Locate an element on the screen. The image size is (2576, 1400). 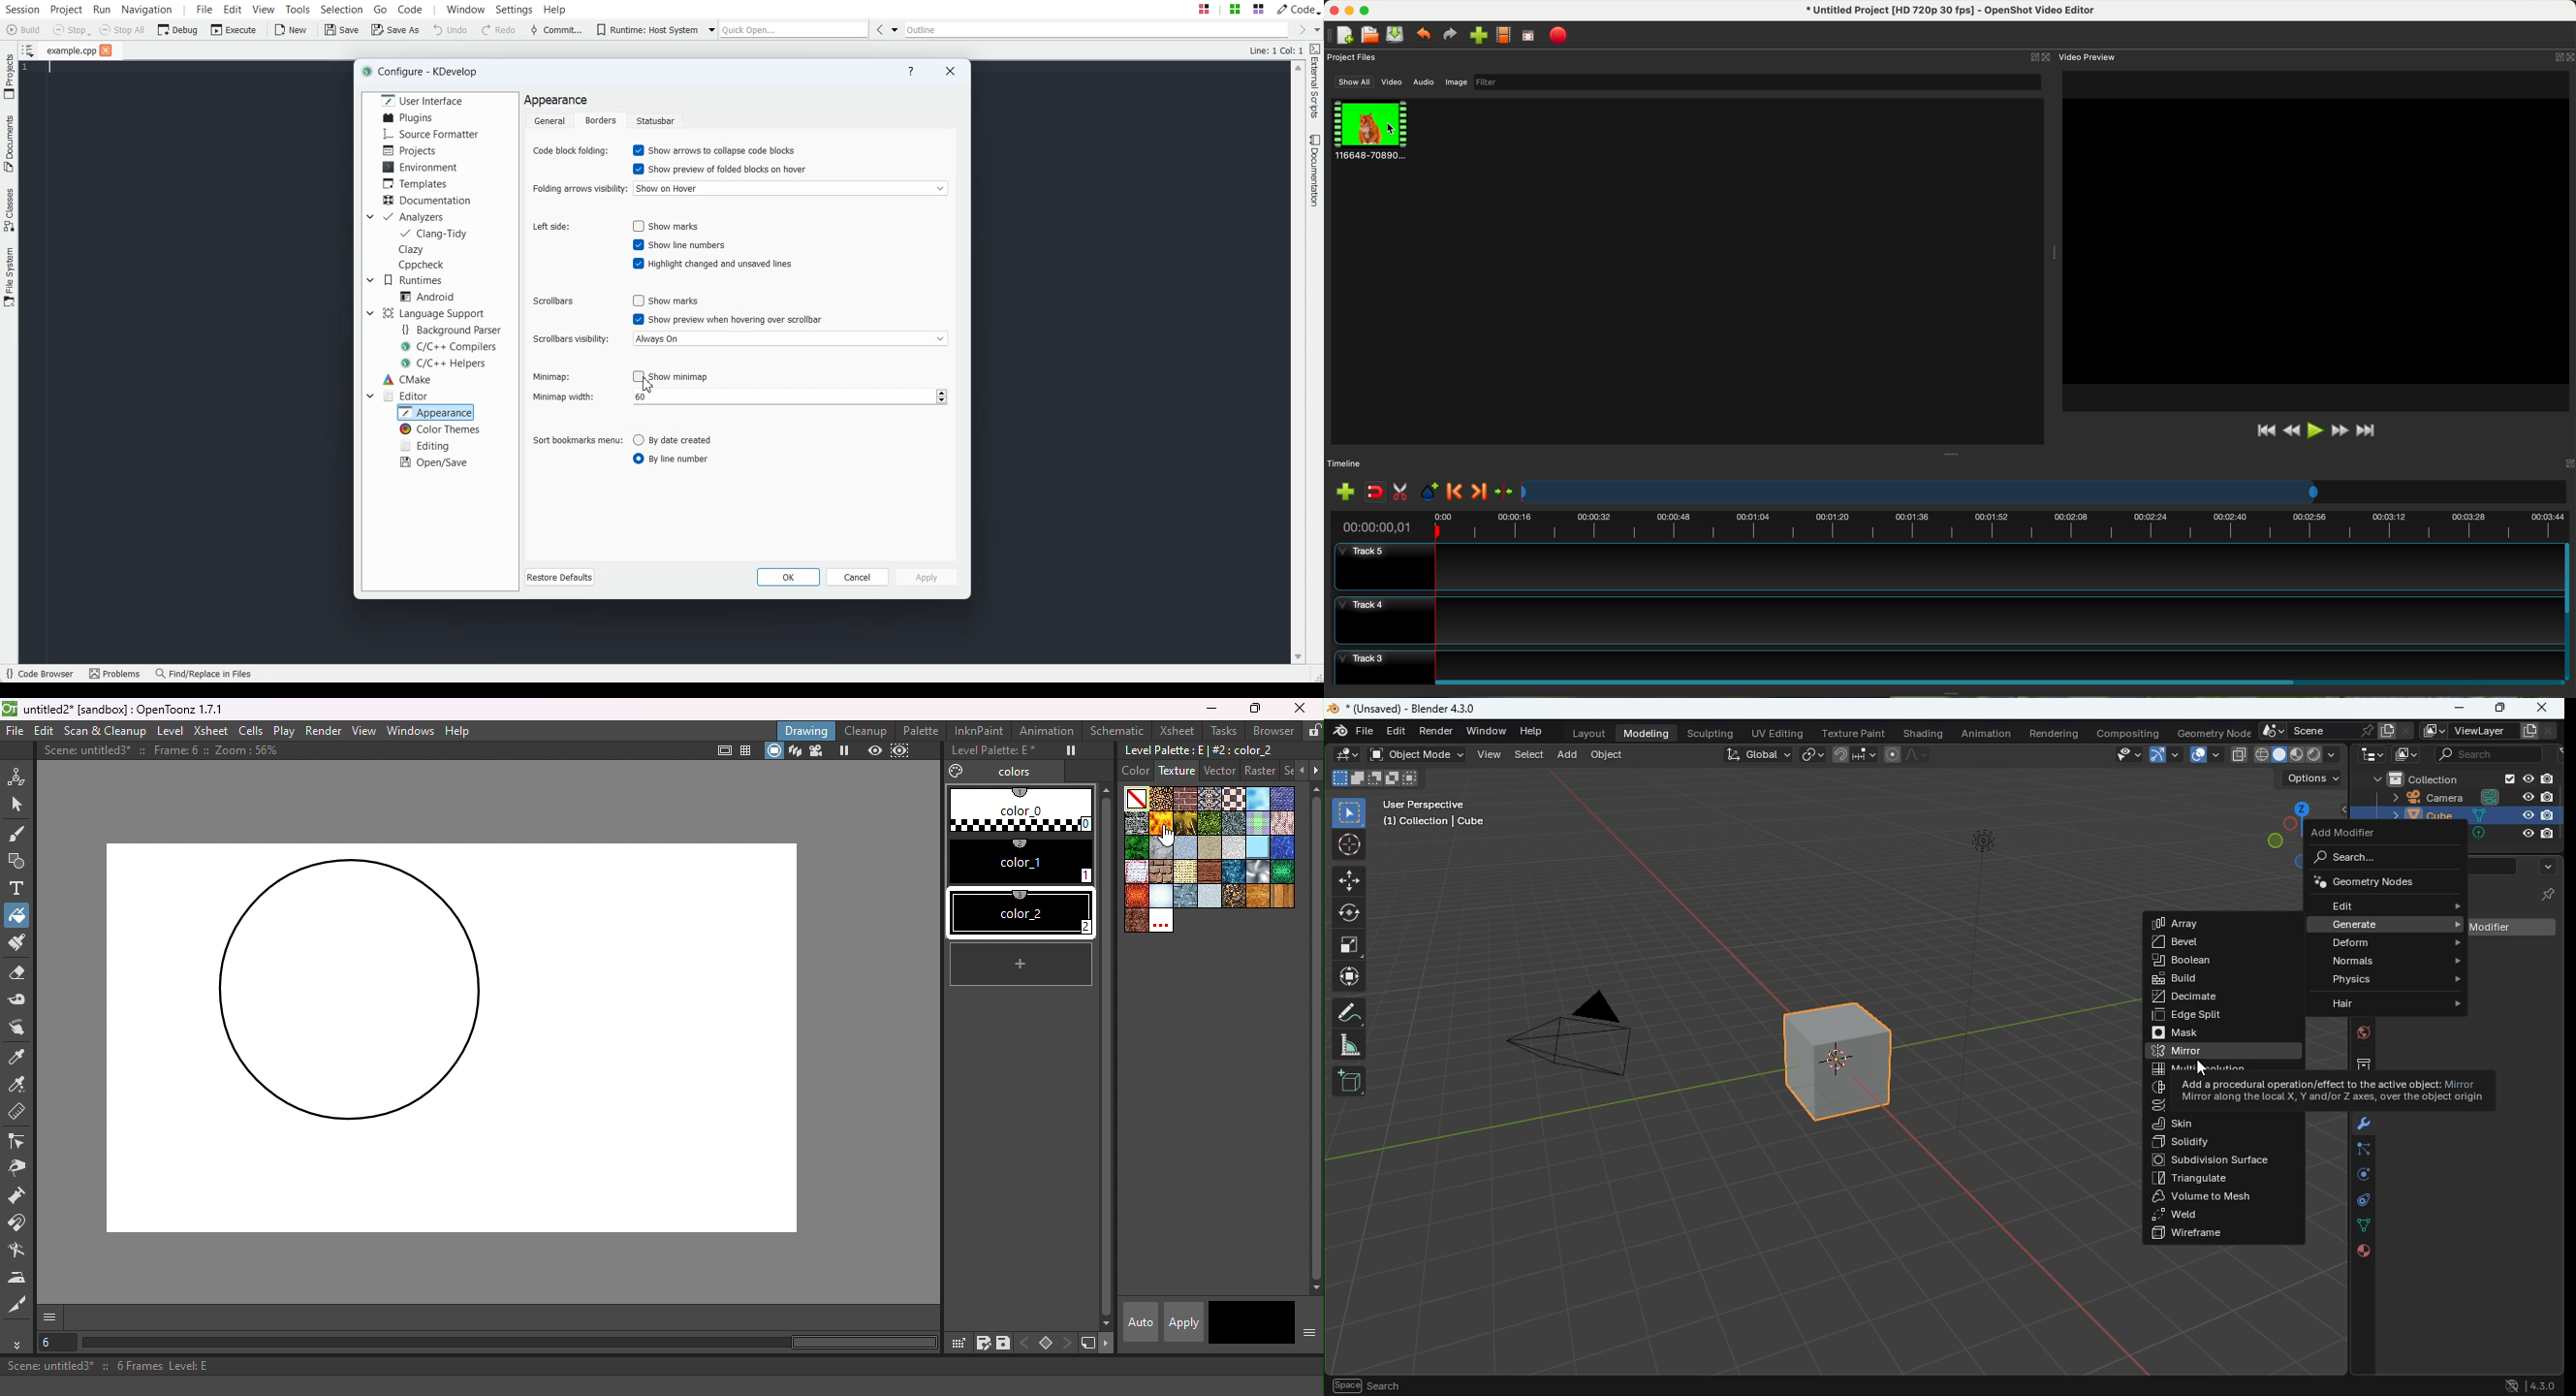
help is located at coordinates (1530, 730).